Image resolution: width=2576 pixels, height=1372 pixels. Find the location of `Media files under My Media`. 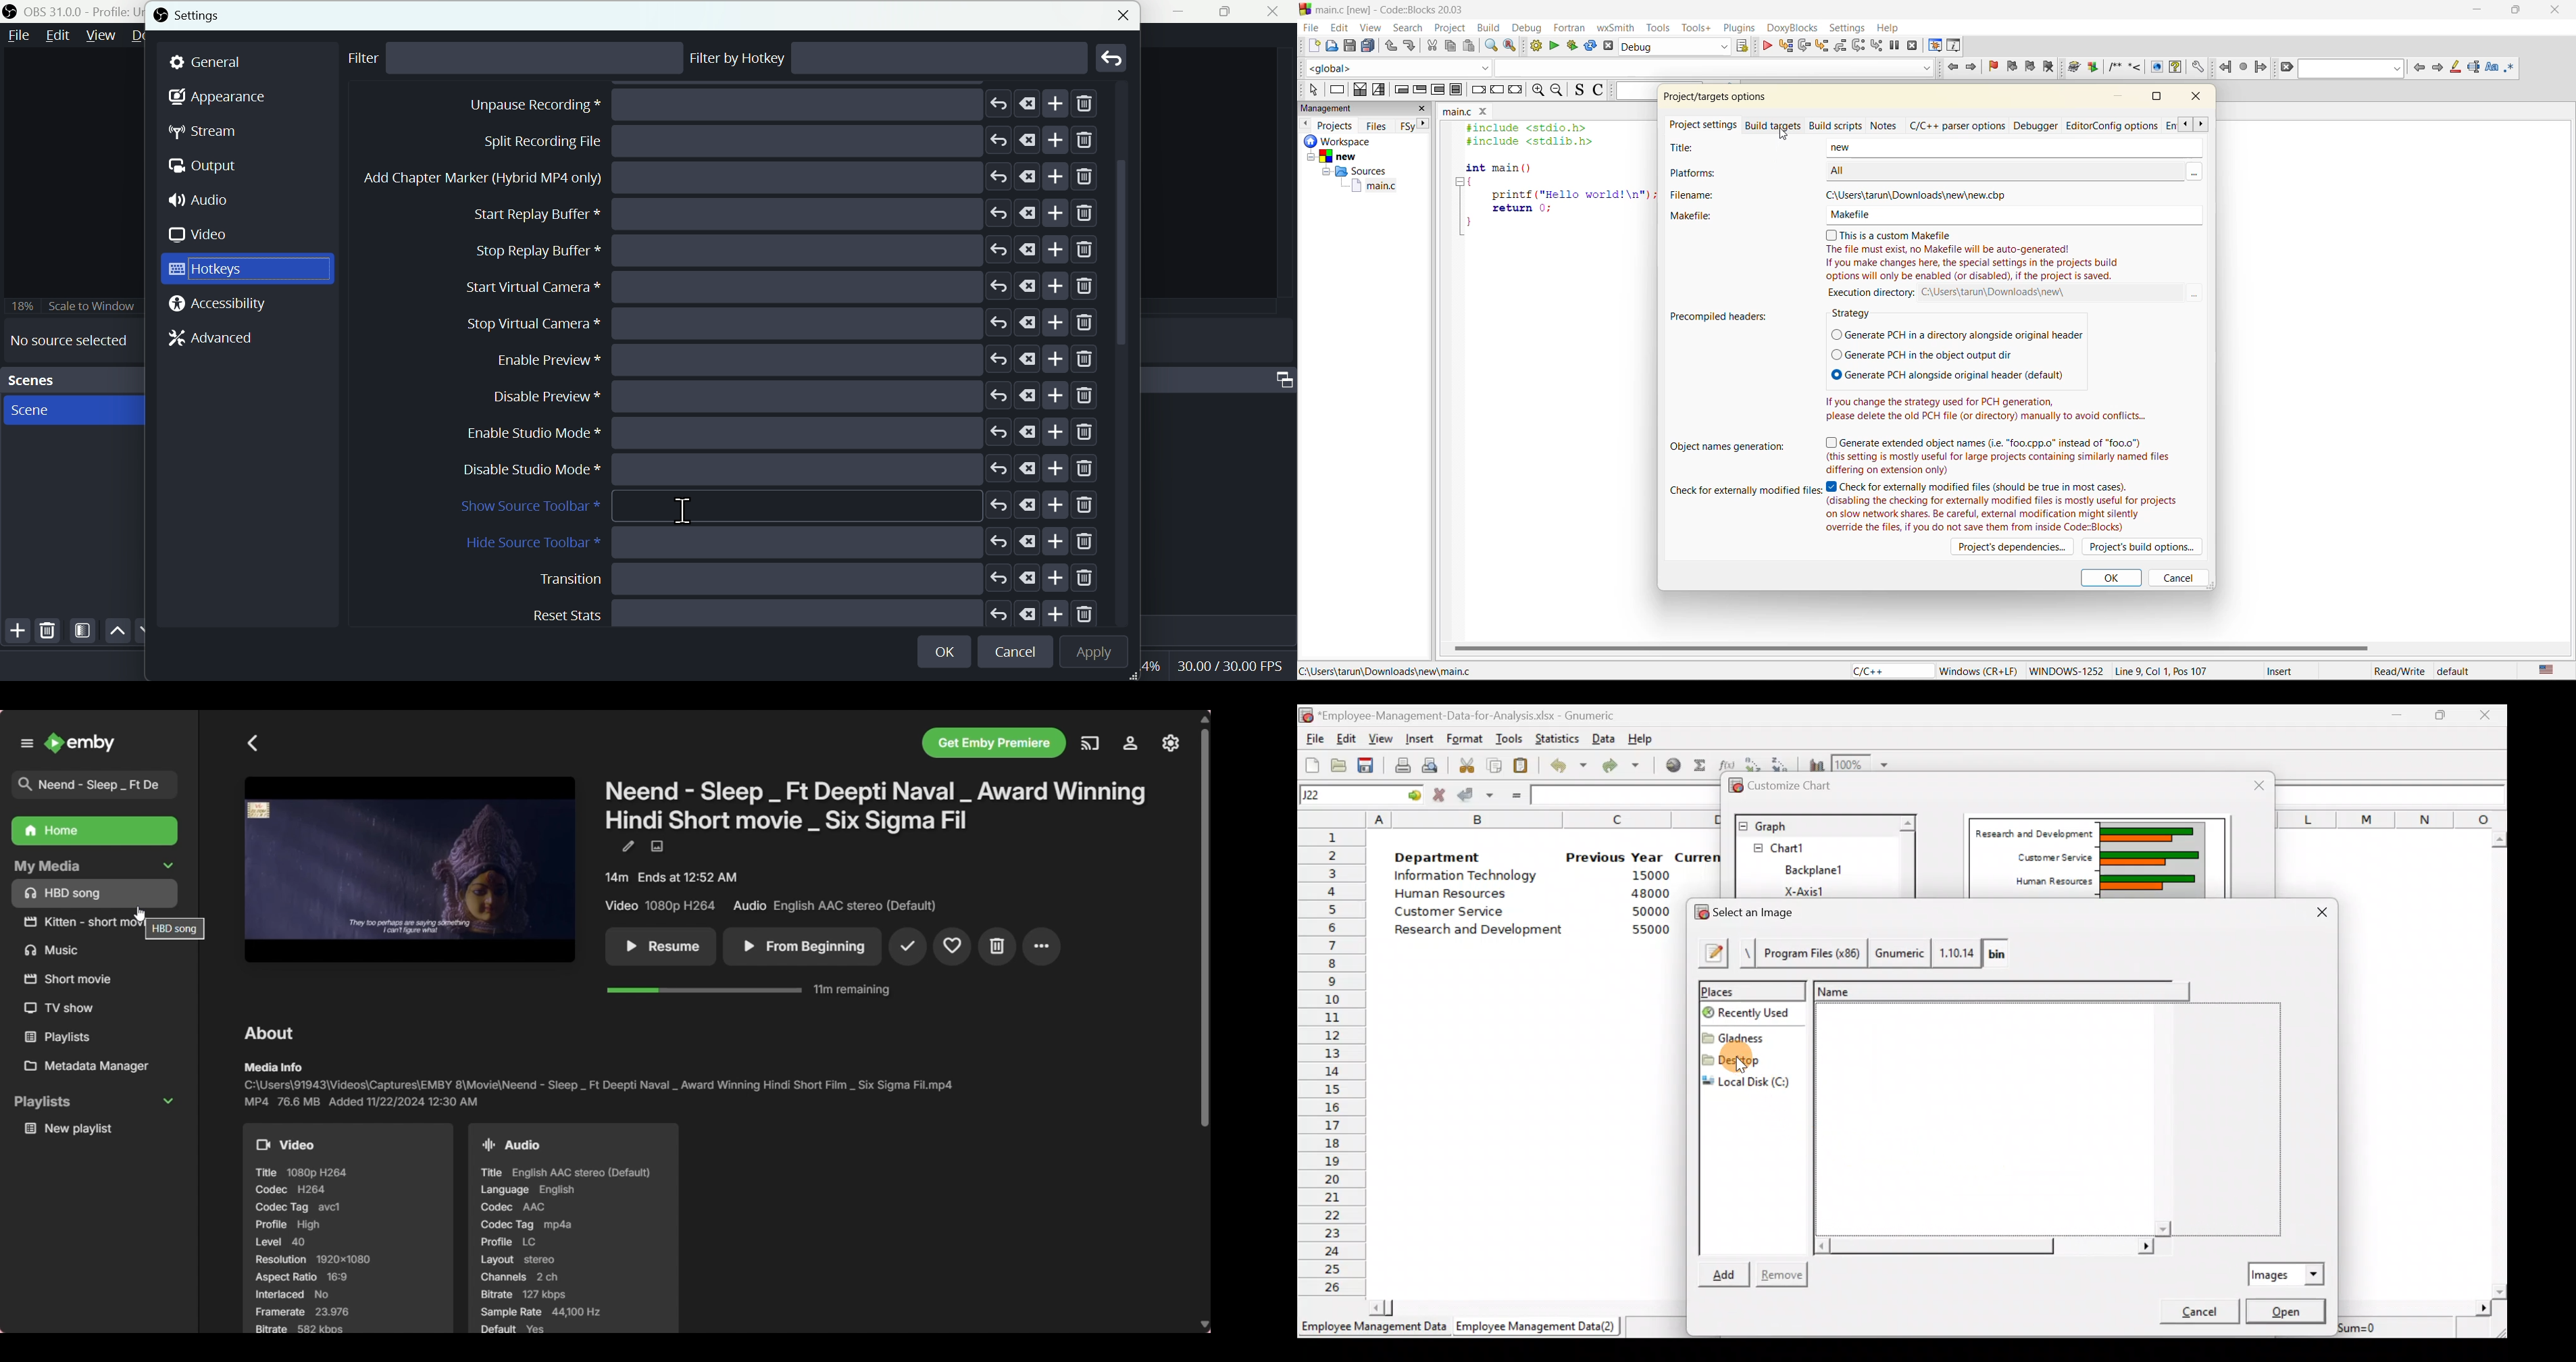

Media files under My Media is located at coordinates (96, 892).